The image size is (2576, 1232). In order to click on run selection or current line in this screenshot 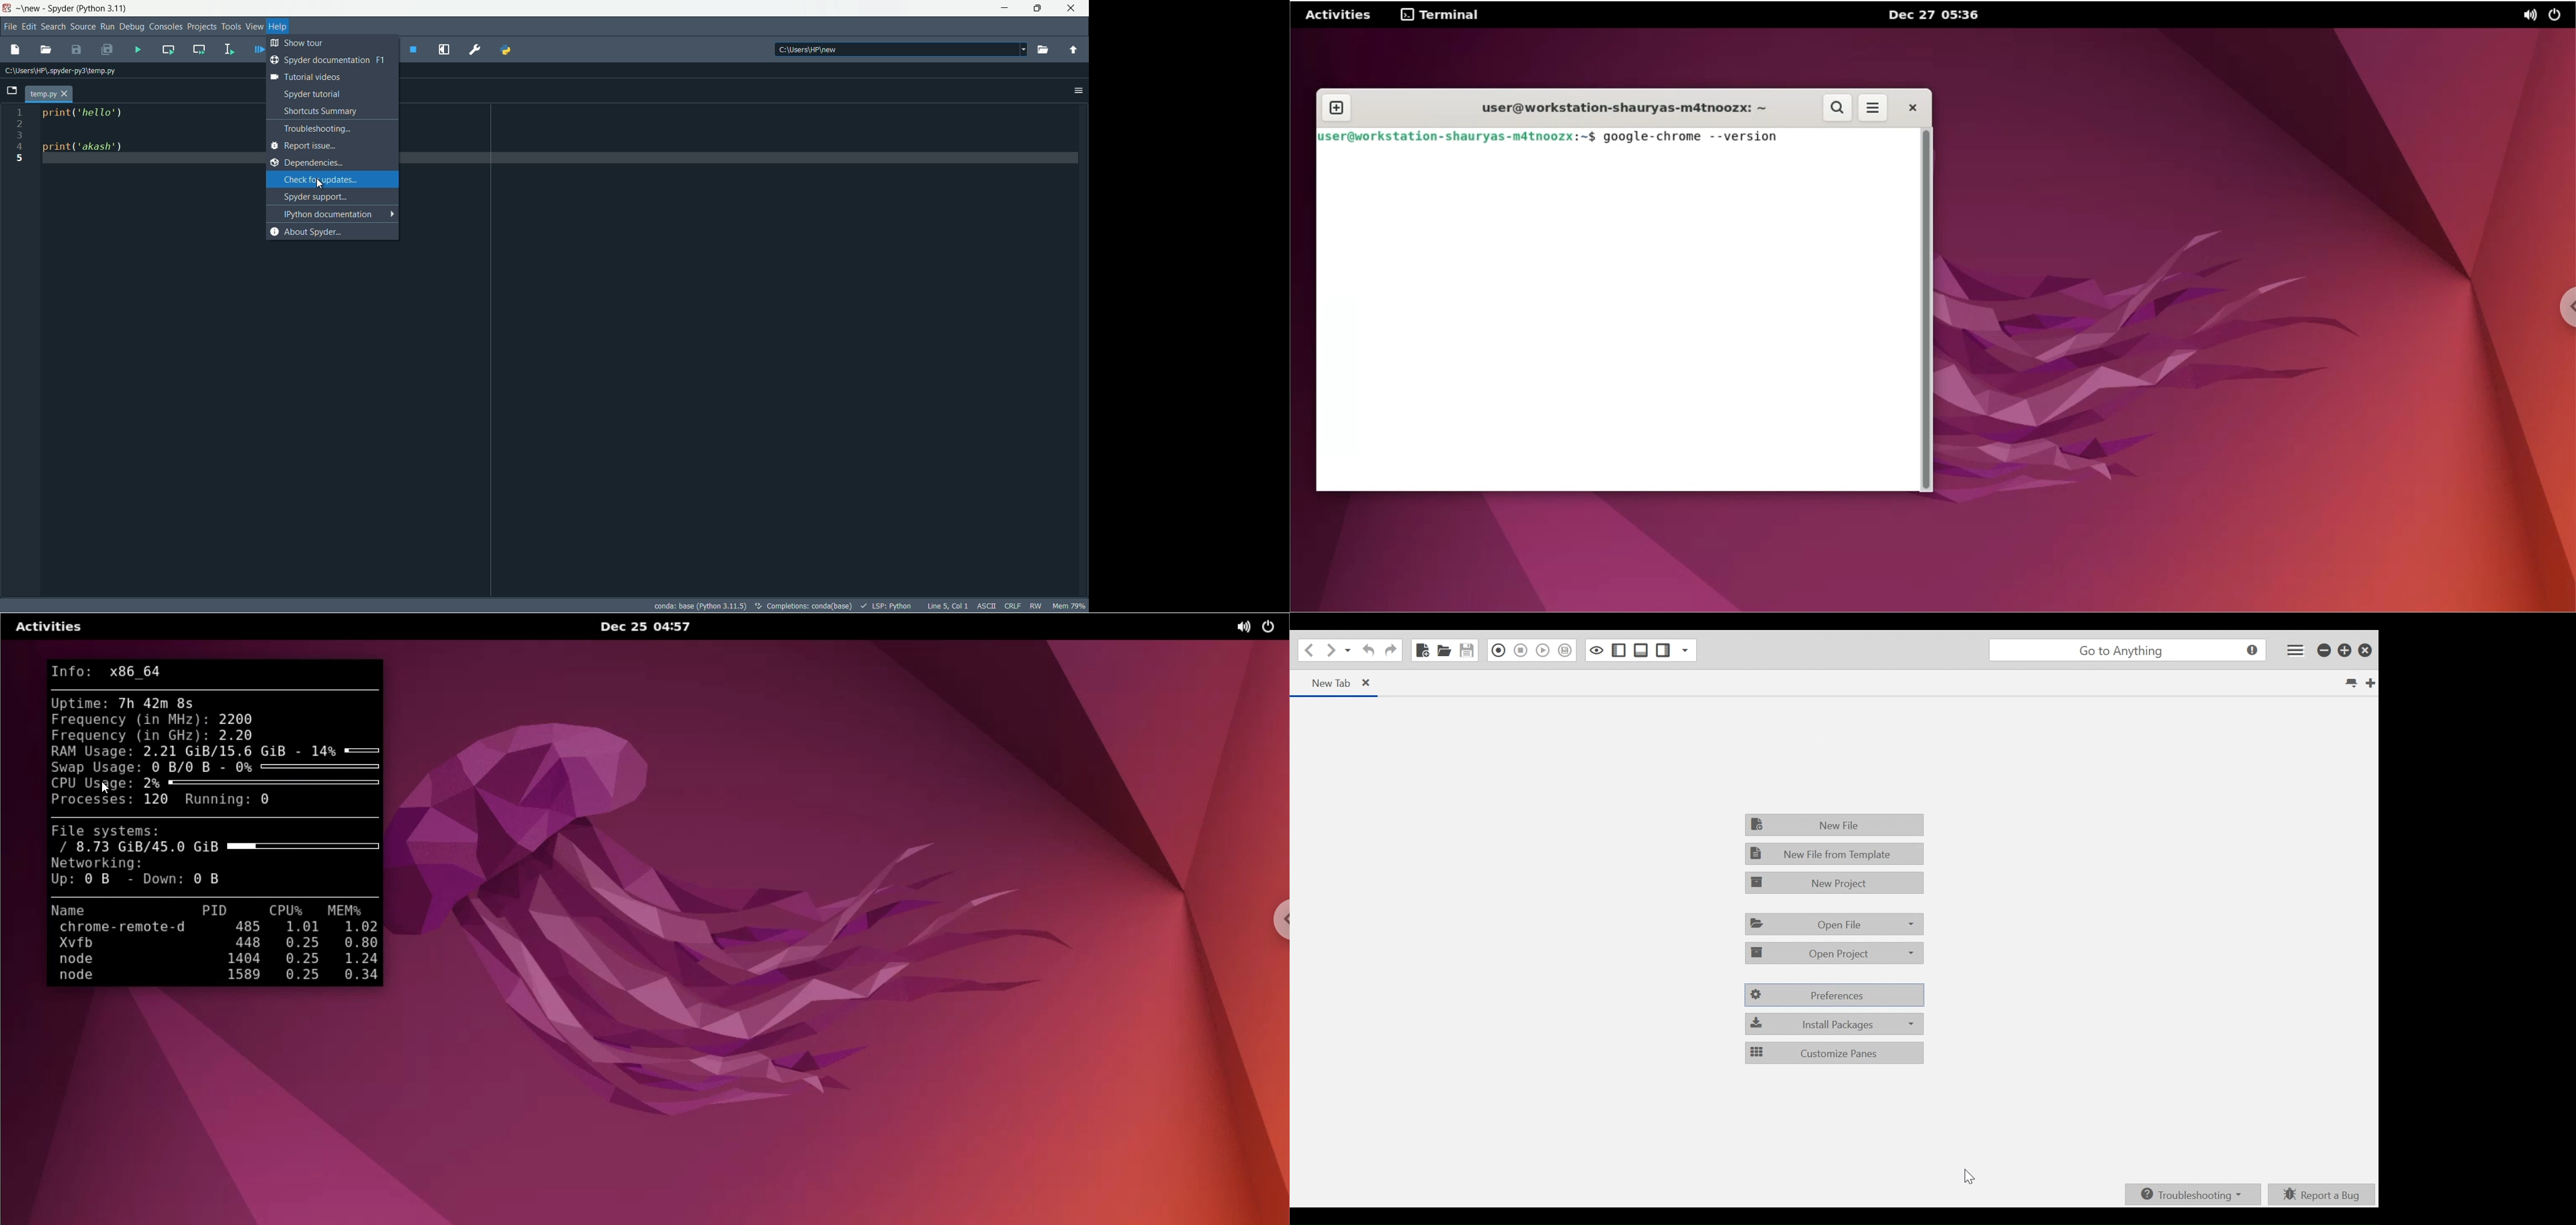, I will do `click(229, 49)`.